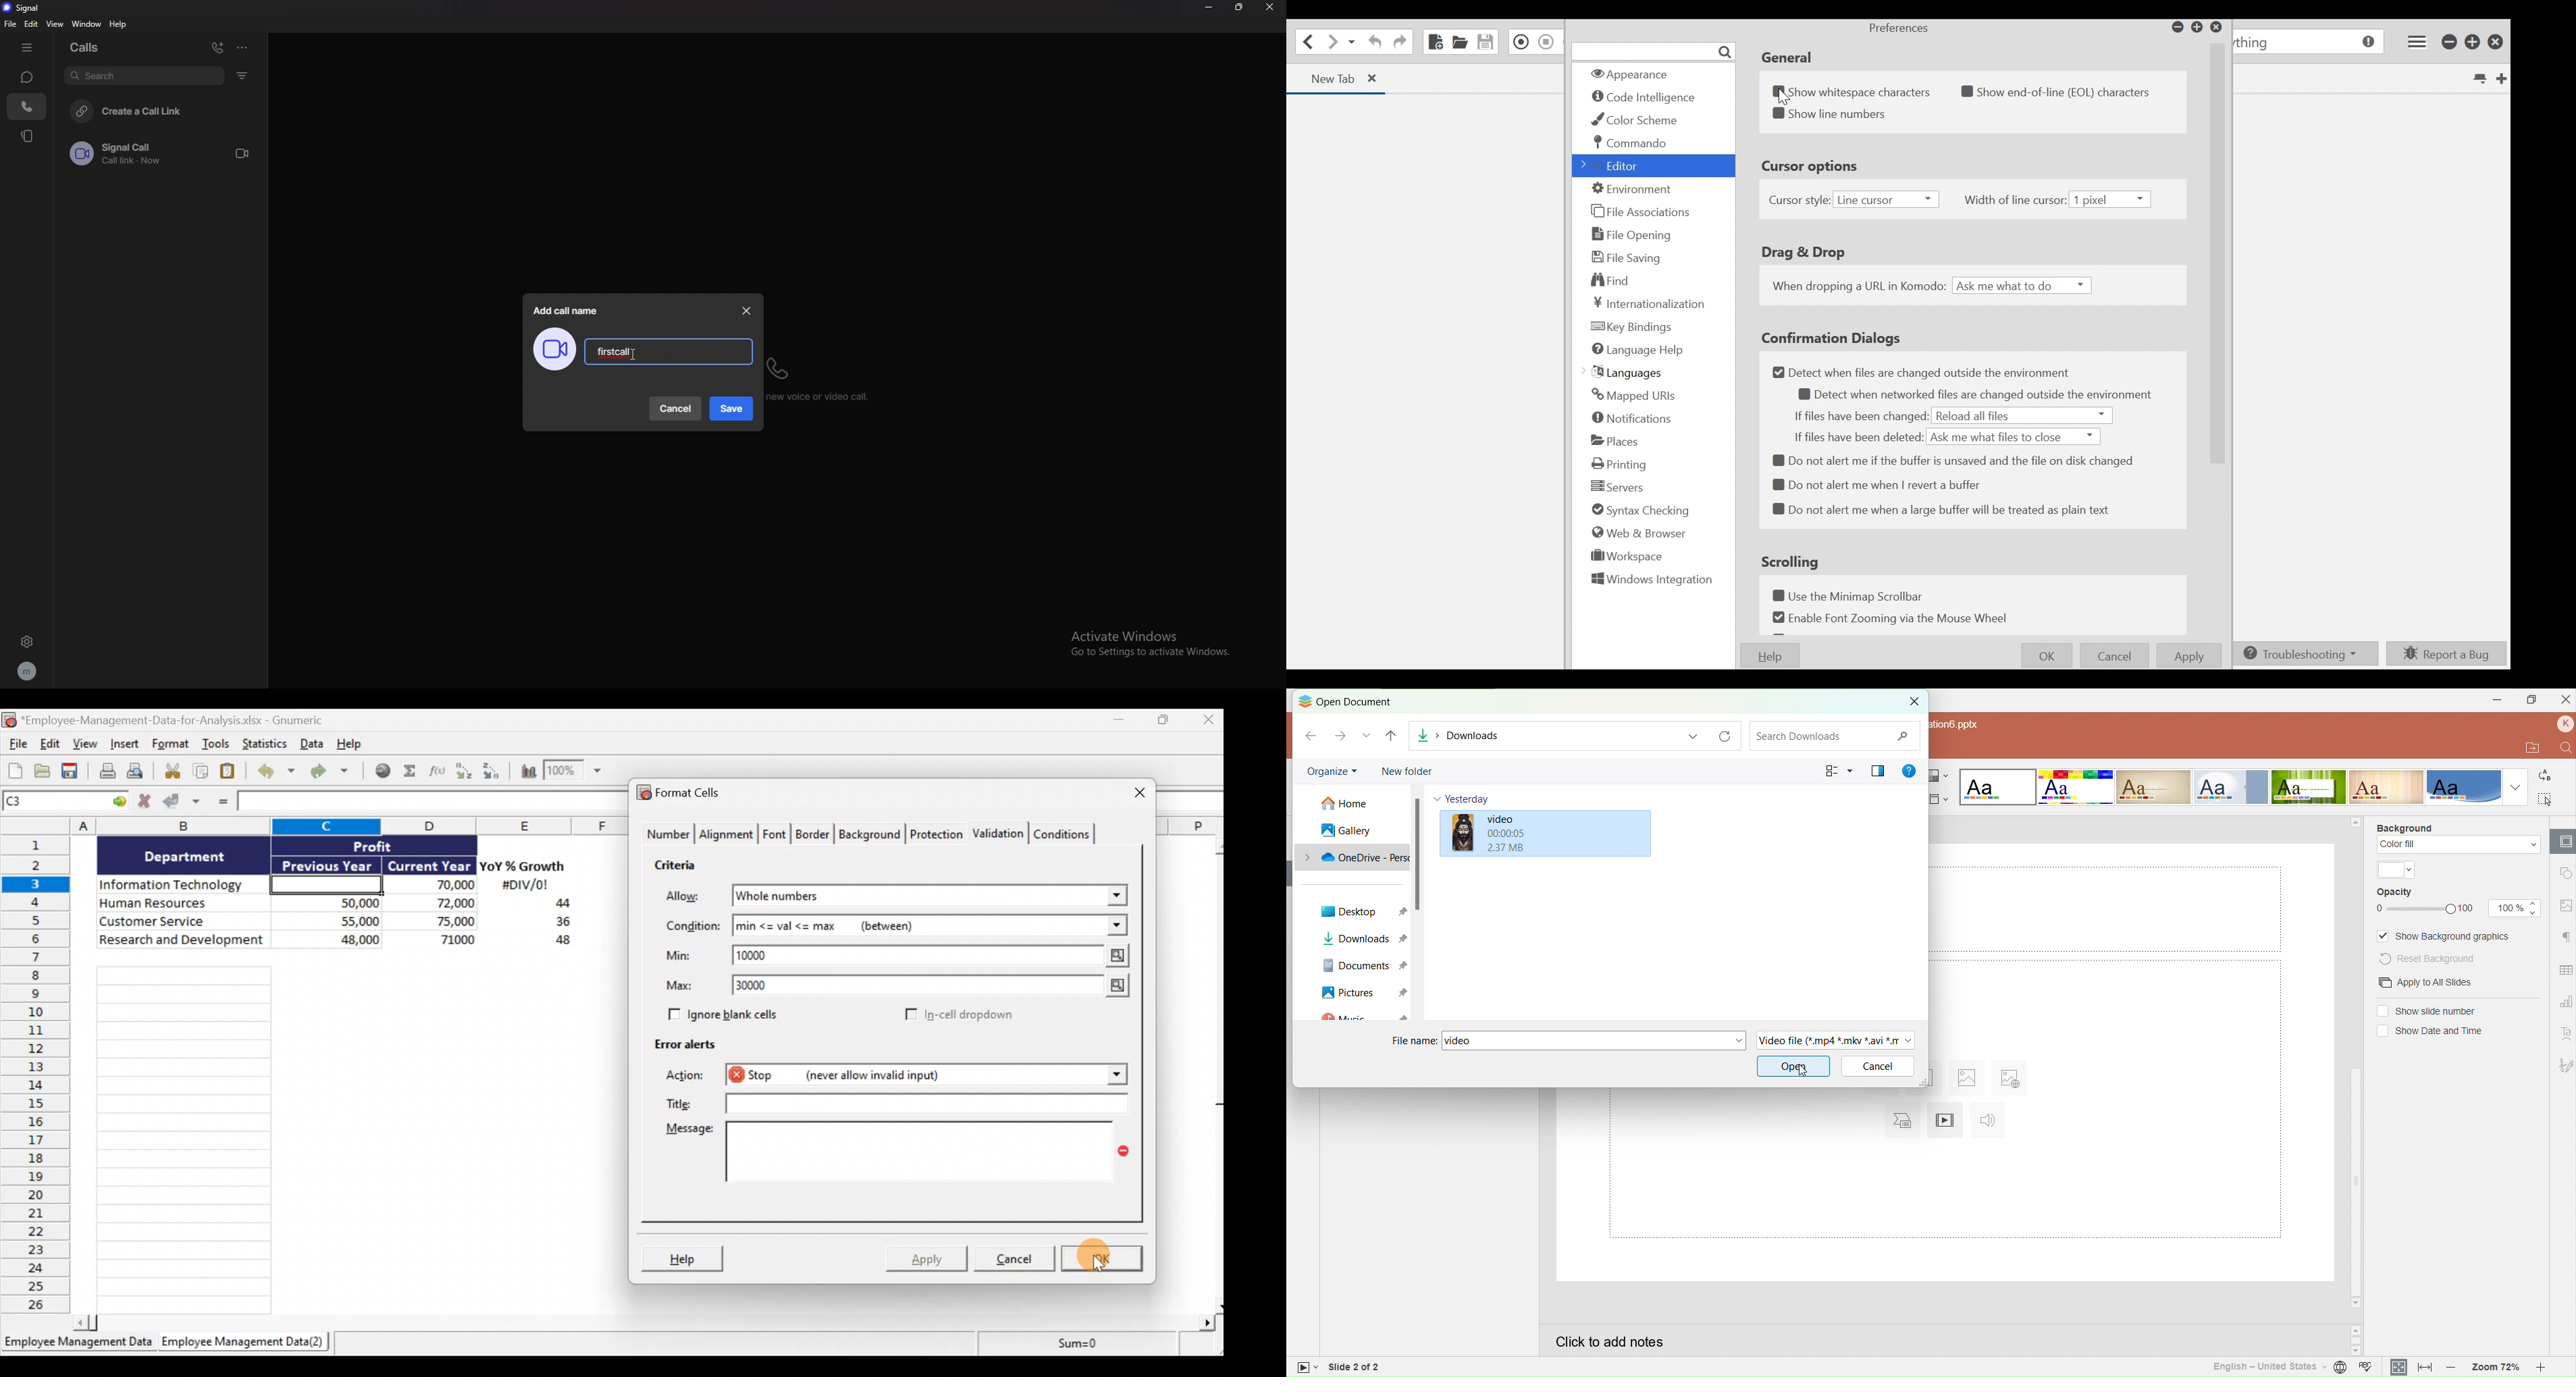  I want to click on Accept changes, so click(183, 803).